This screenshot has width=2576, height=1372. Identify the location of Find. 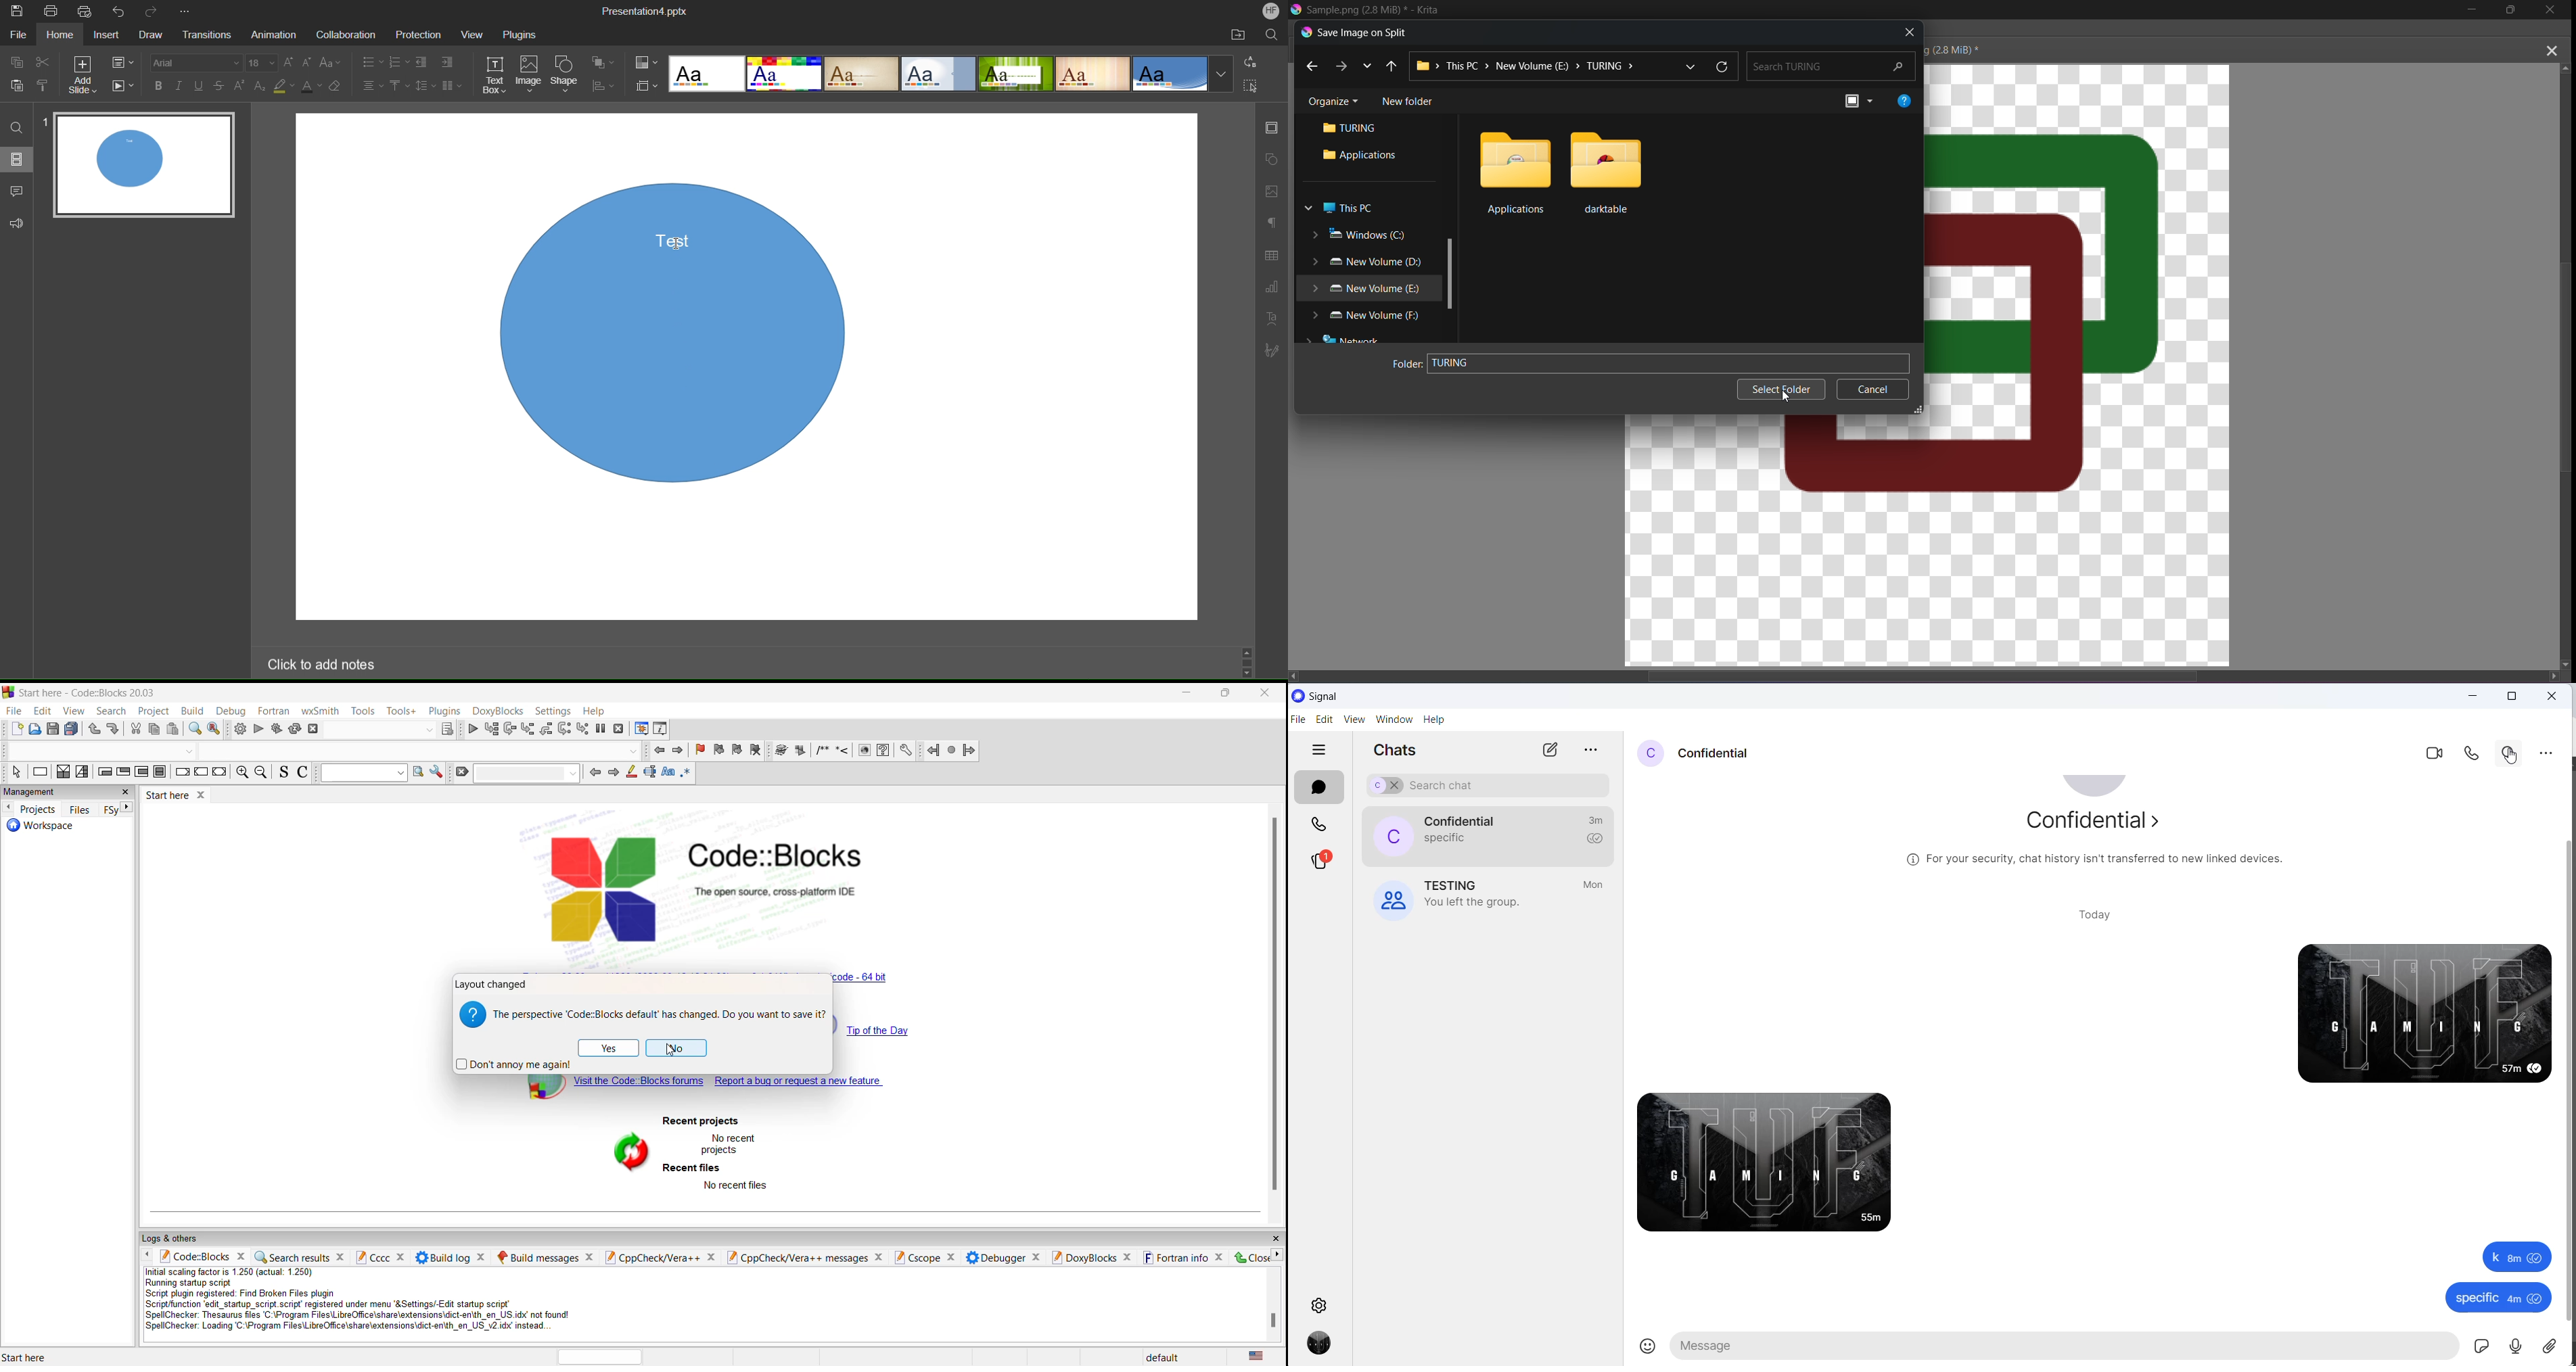
(19, 127).